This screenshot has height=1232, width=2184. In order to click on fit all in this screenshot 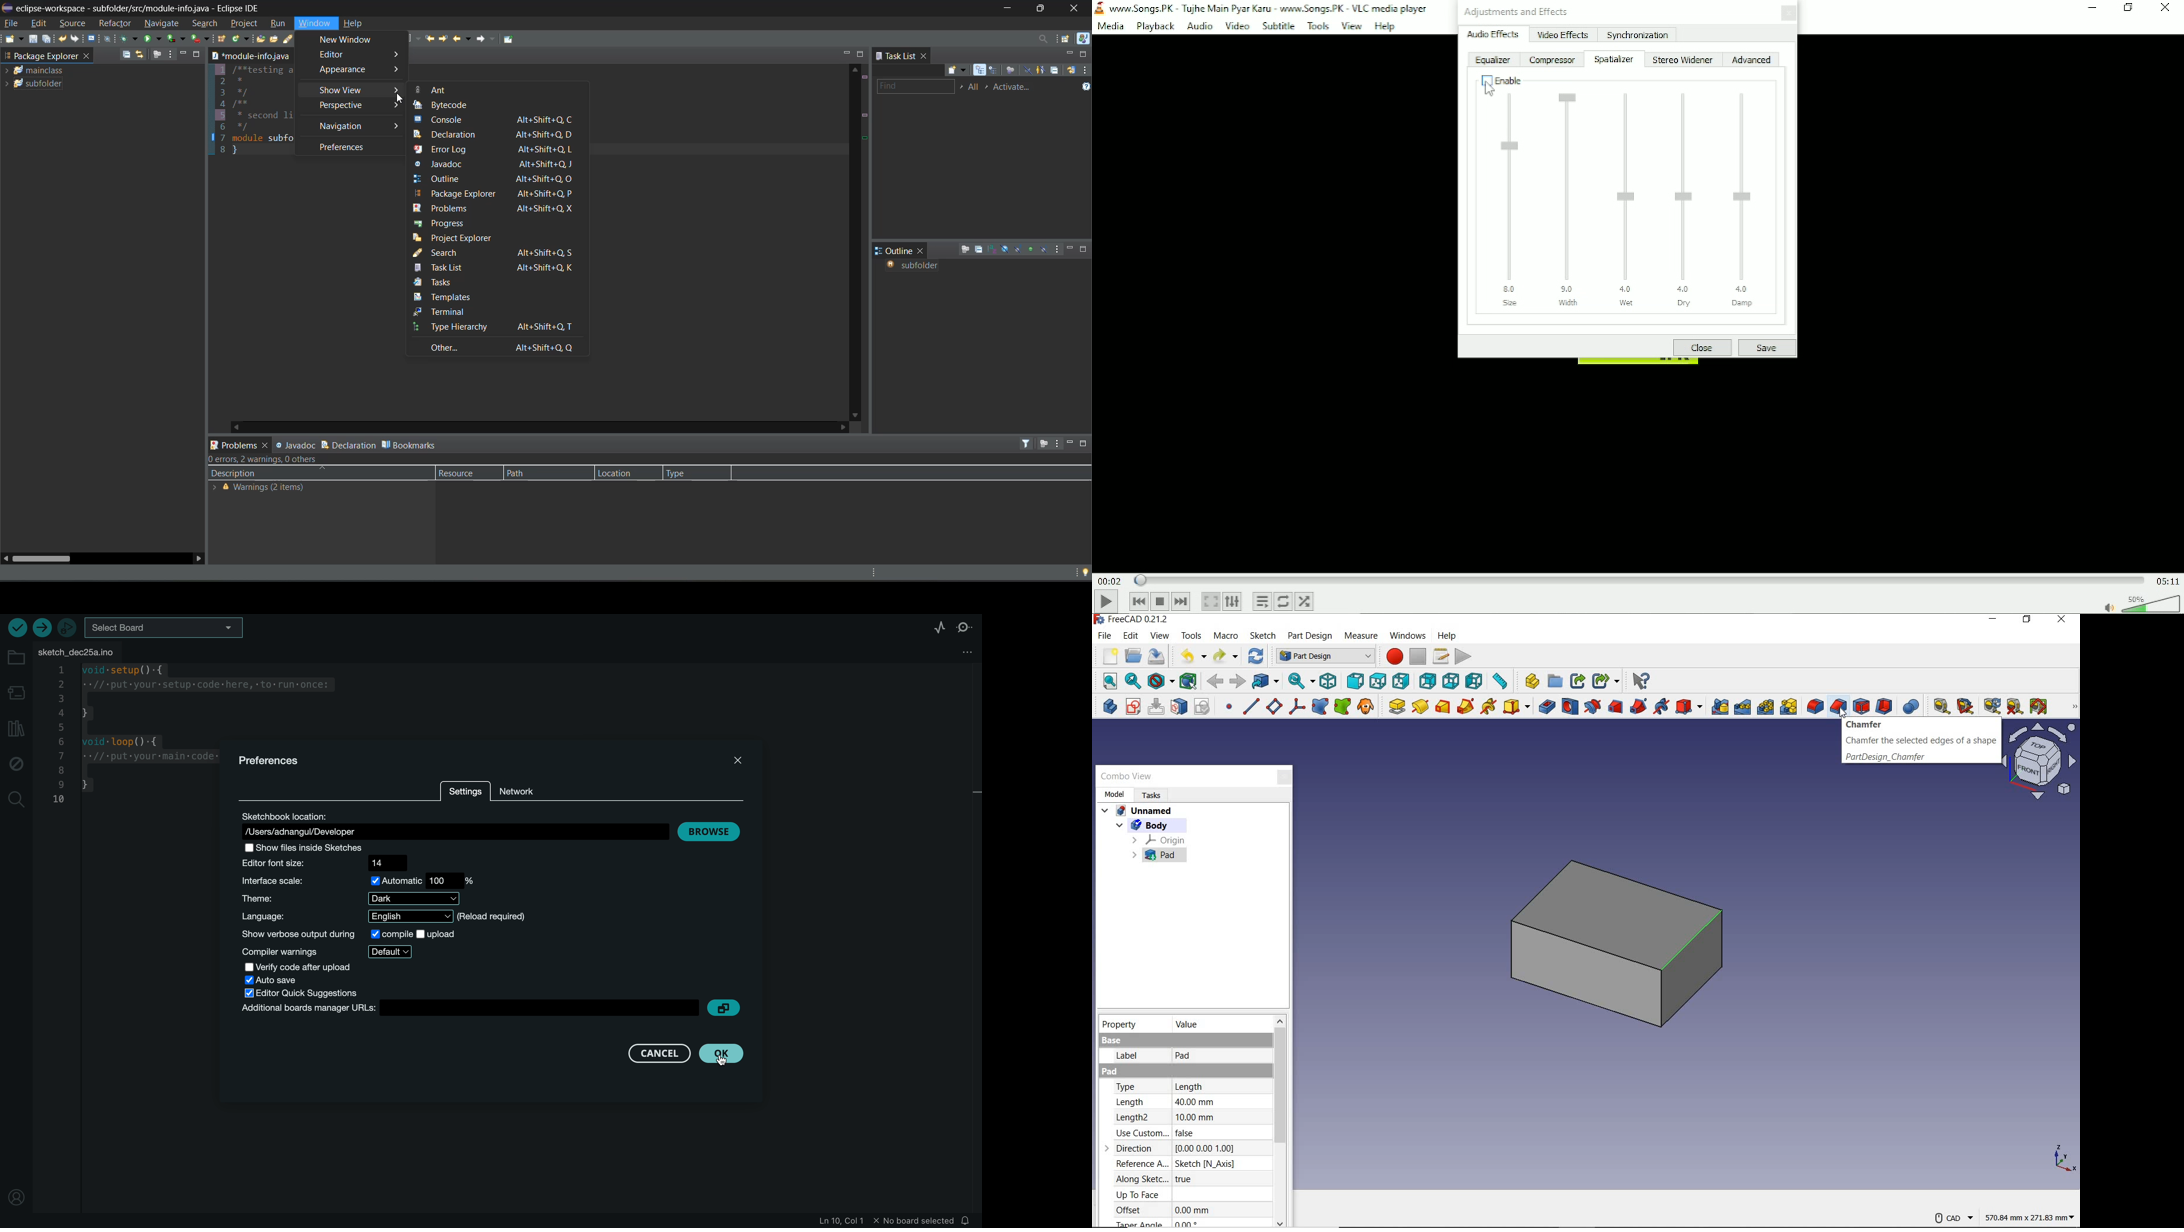, I will do `click(1106, 680)`.